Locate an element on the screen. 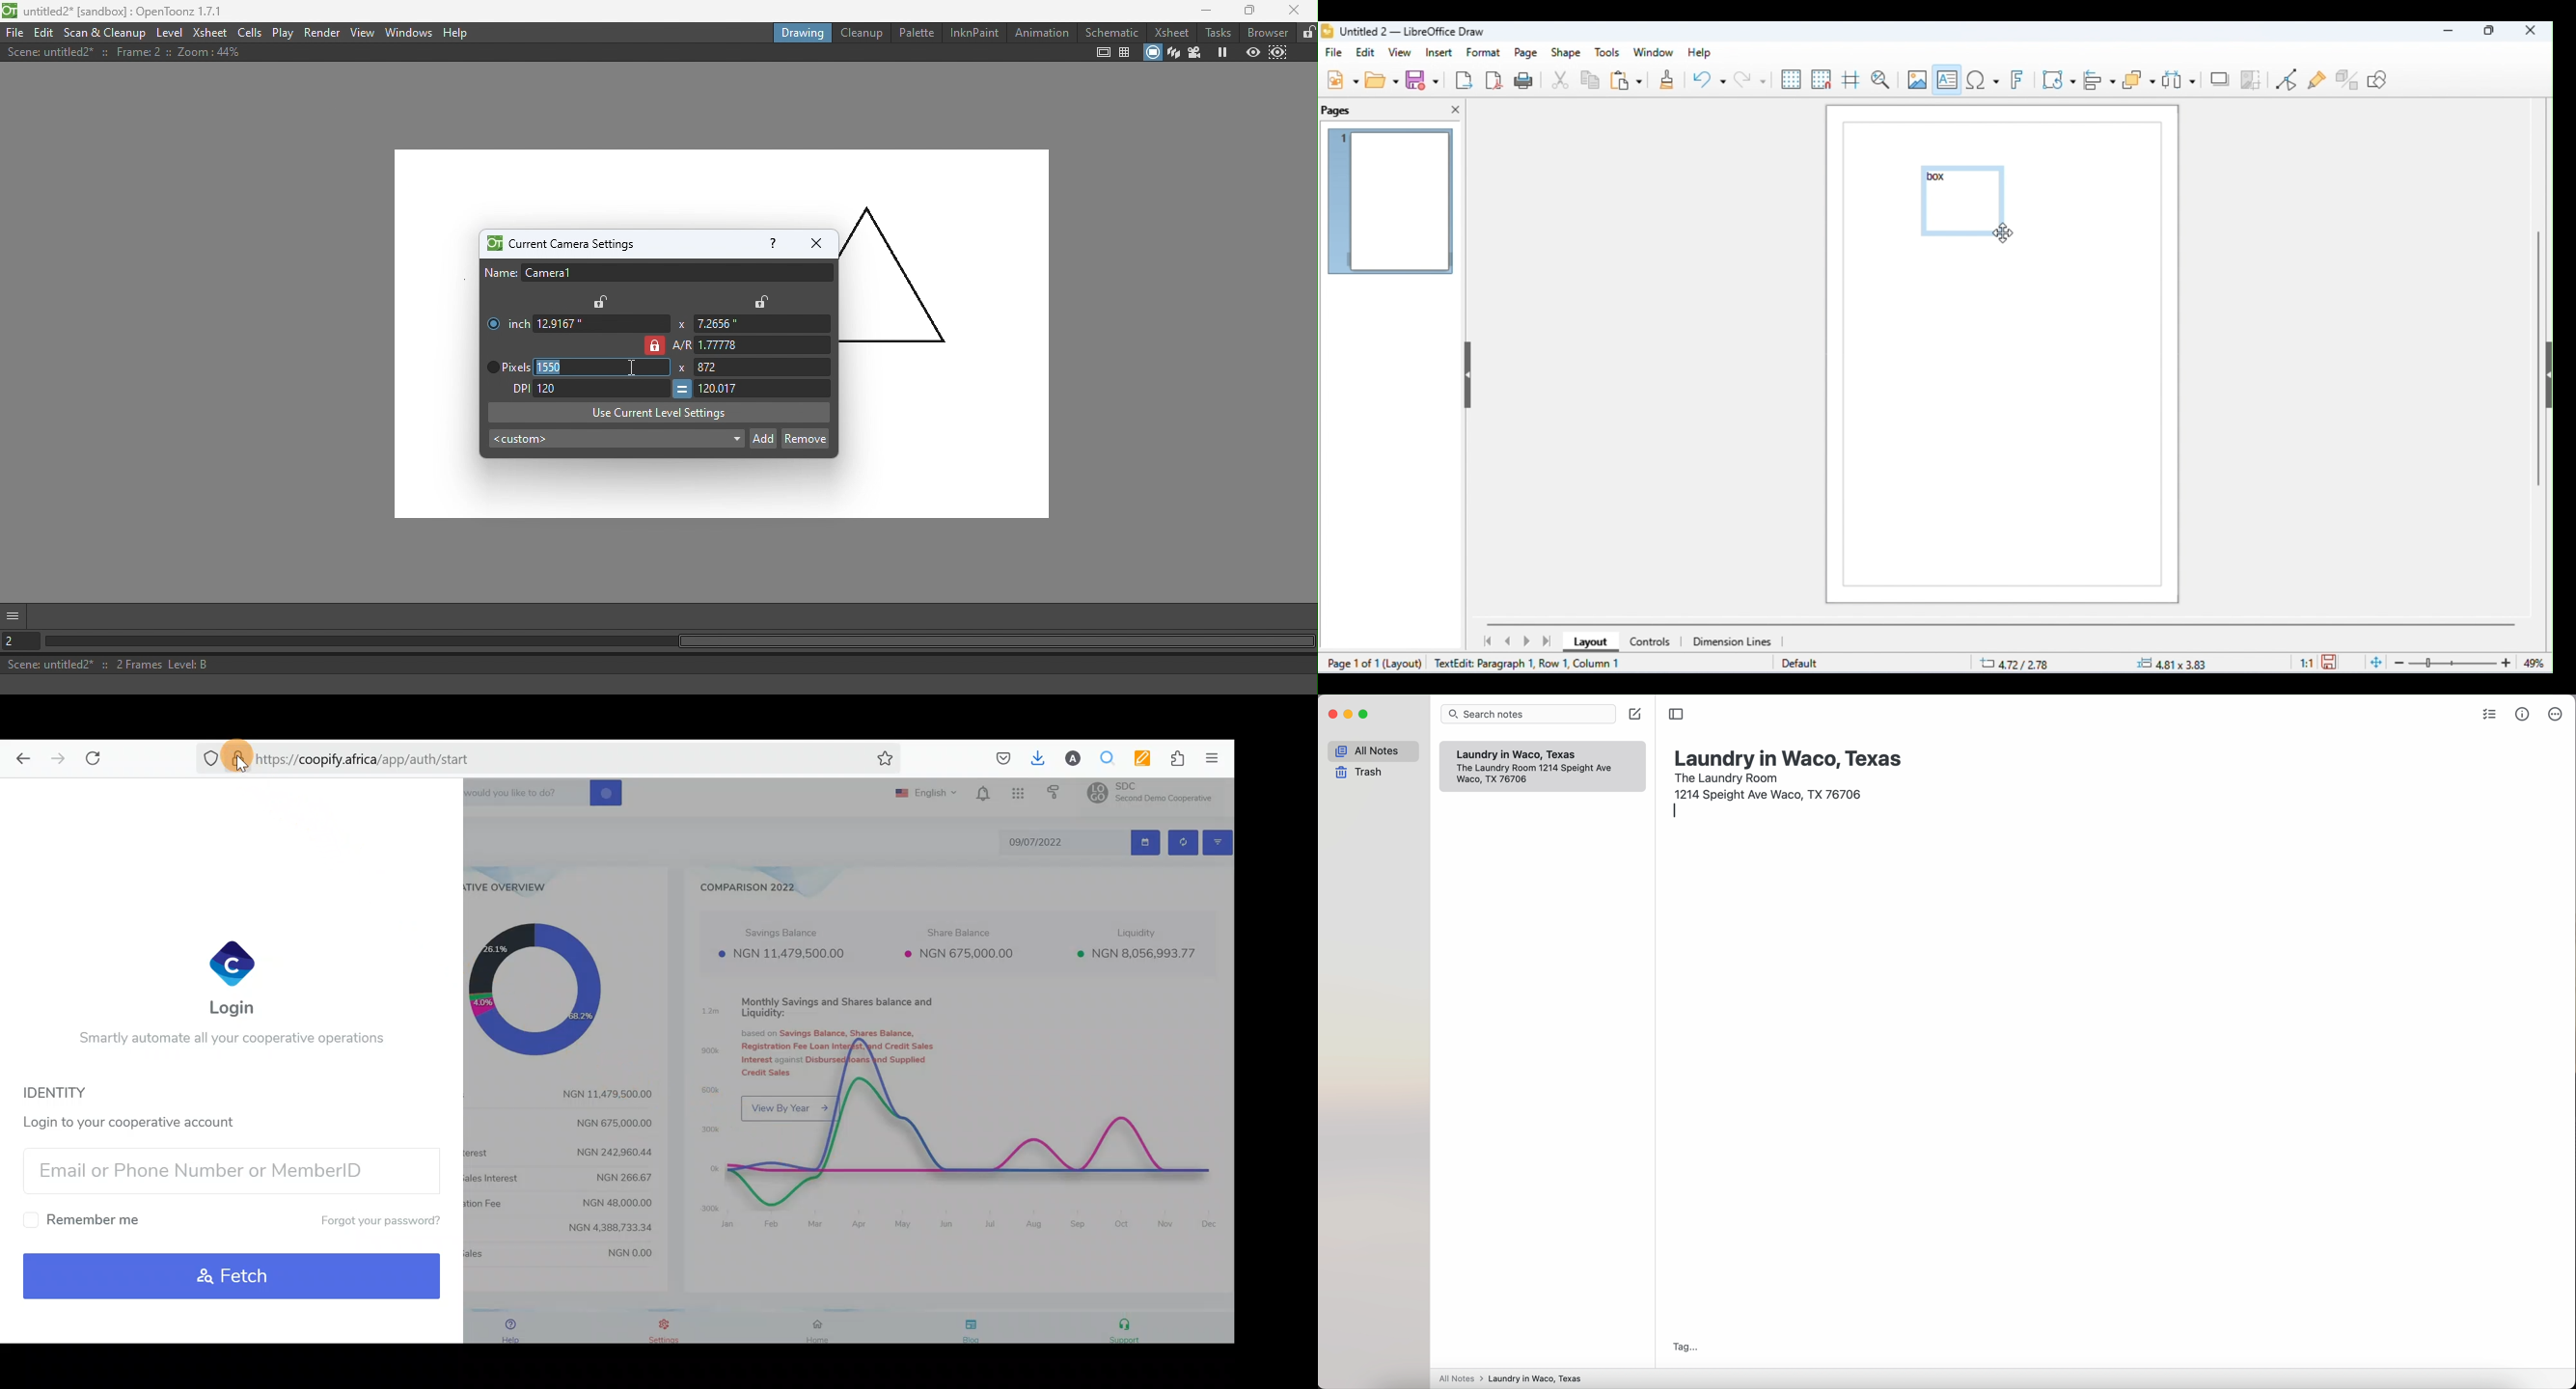 Image resolution: width=2576 pixels, height=1400 pixels. transformations is located at coordinates (2060, 79).